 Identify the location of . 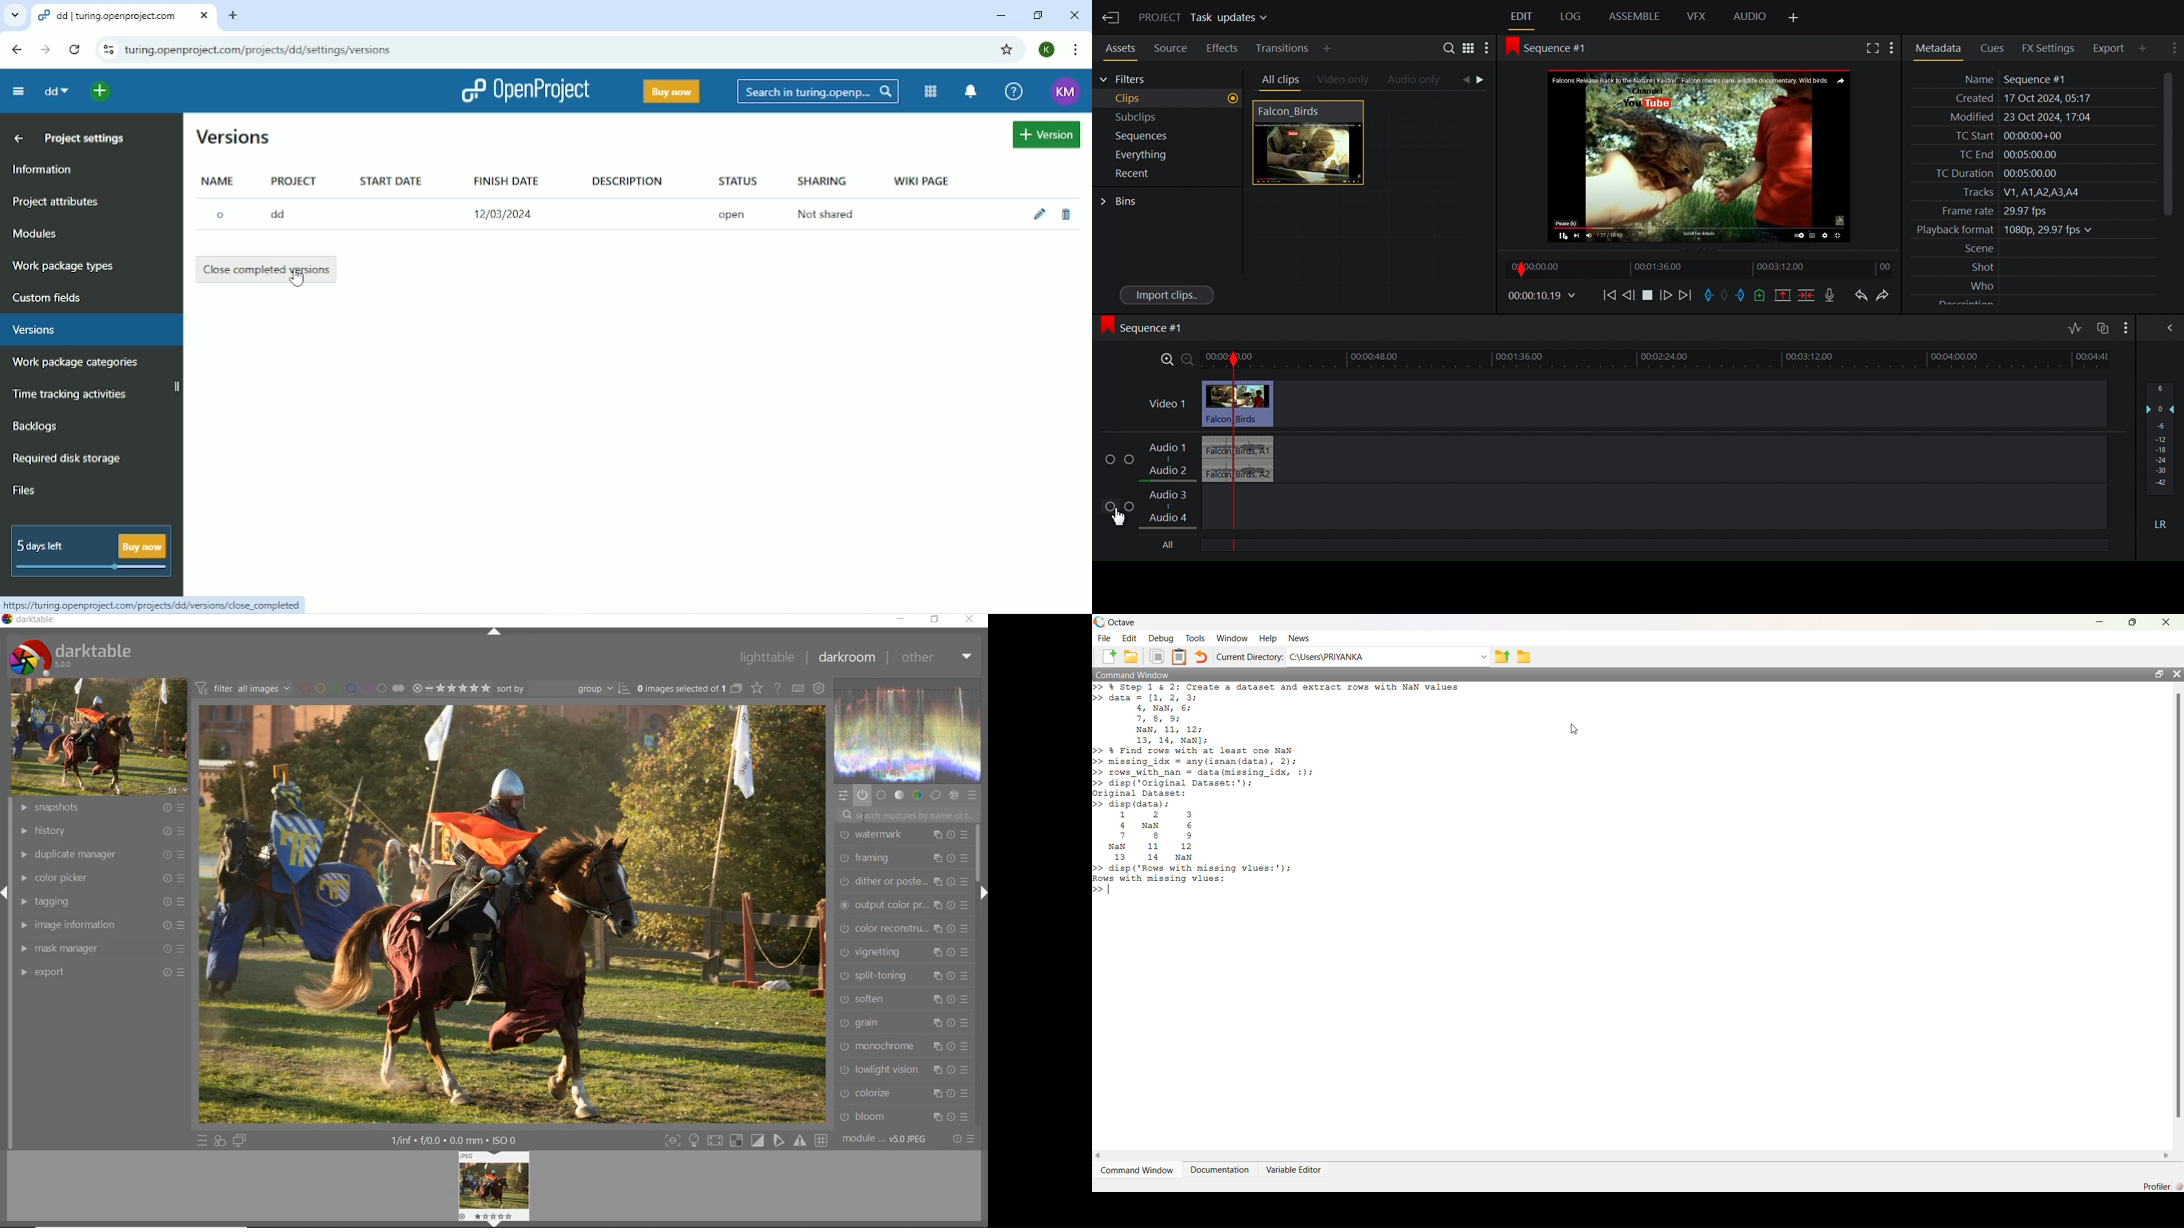
(15, 16).